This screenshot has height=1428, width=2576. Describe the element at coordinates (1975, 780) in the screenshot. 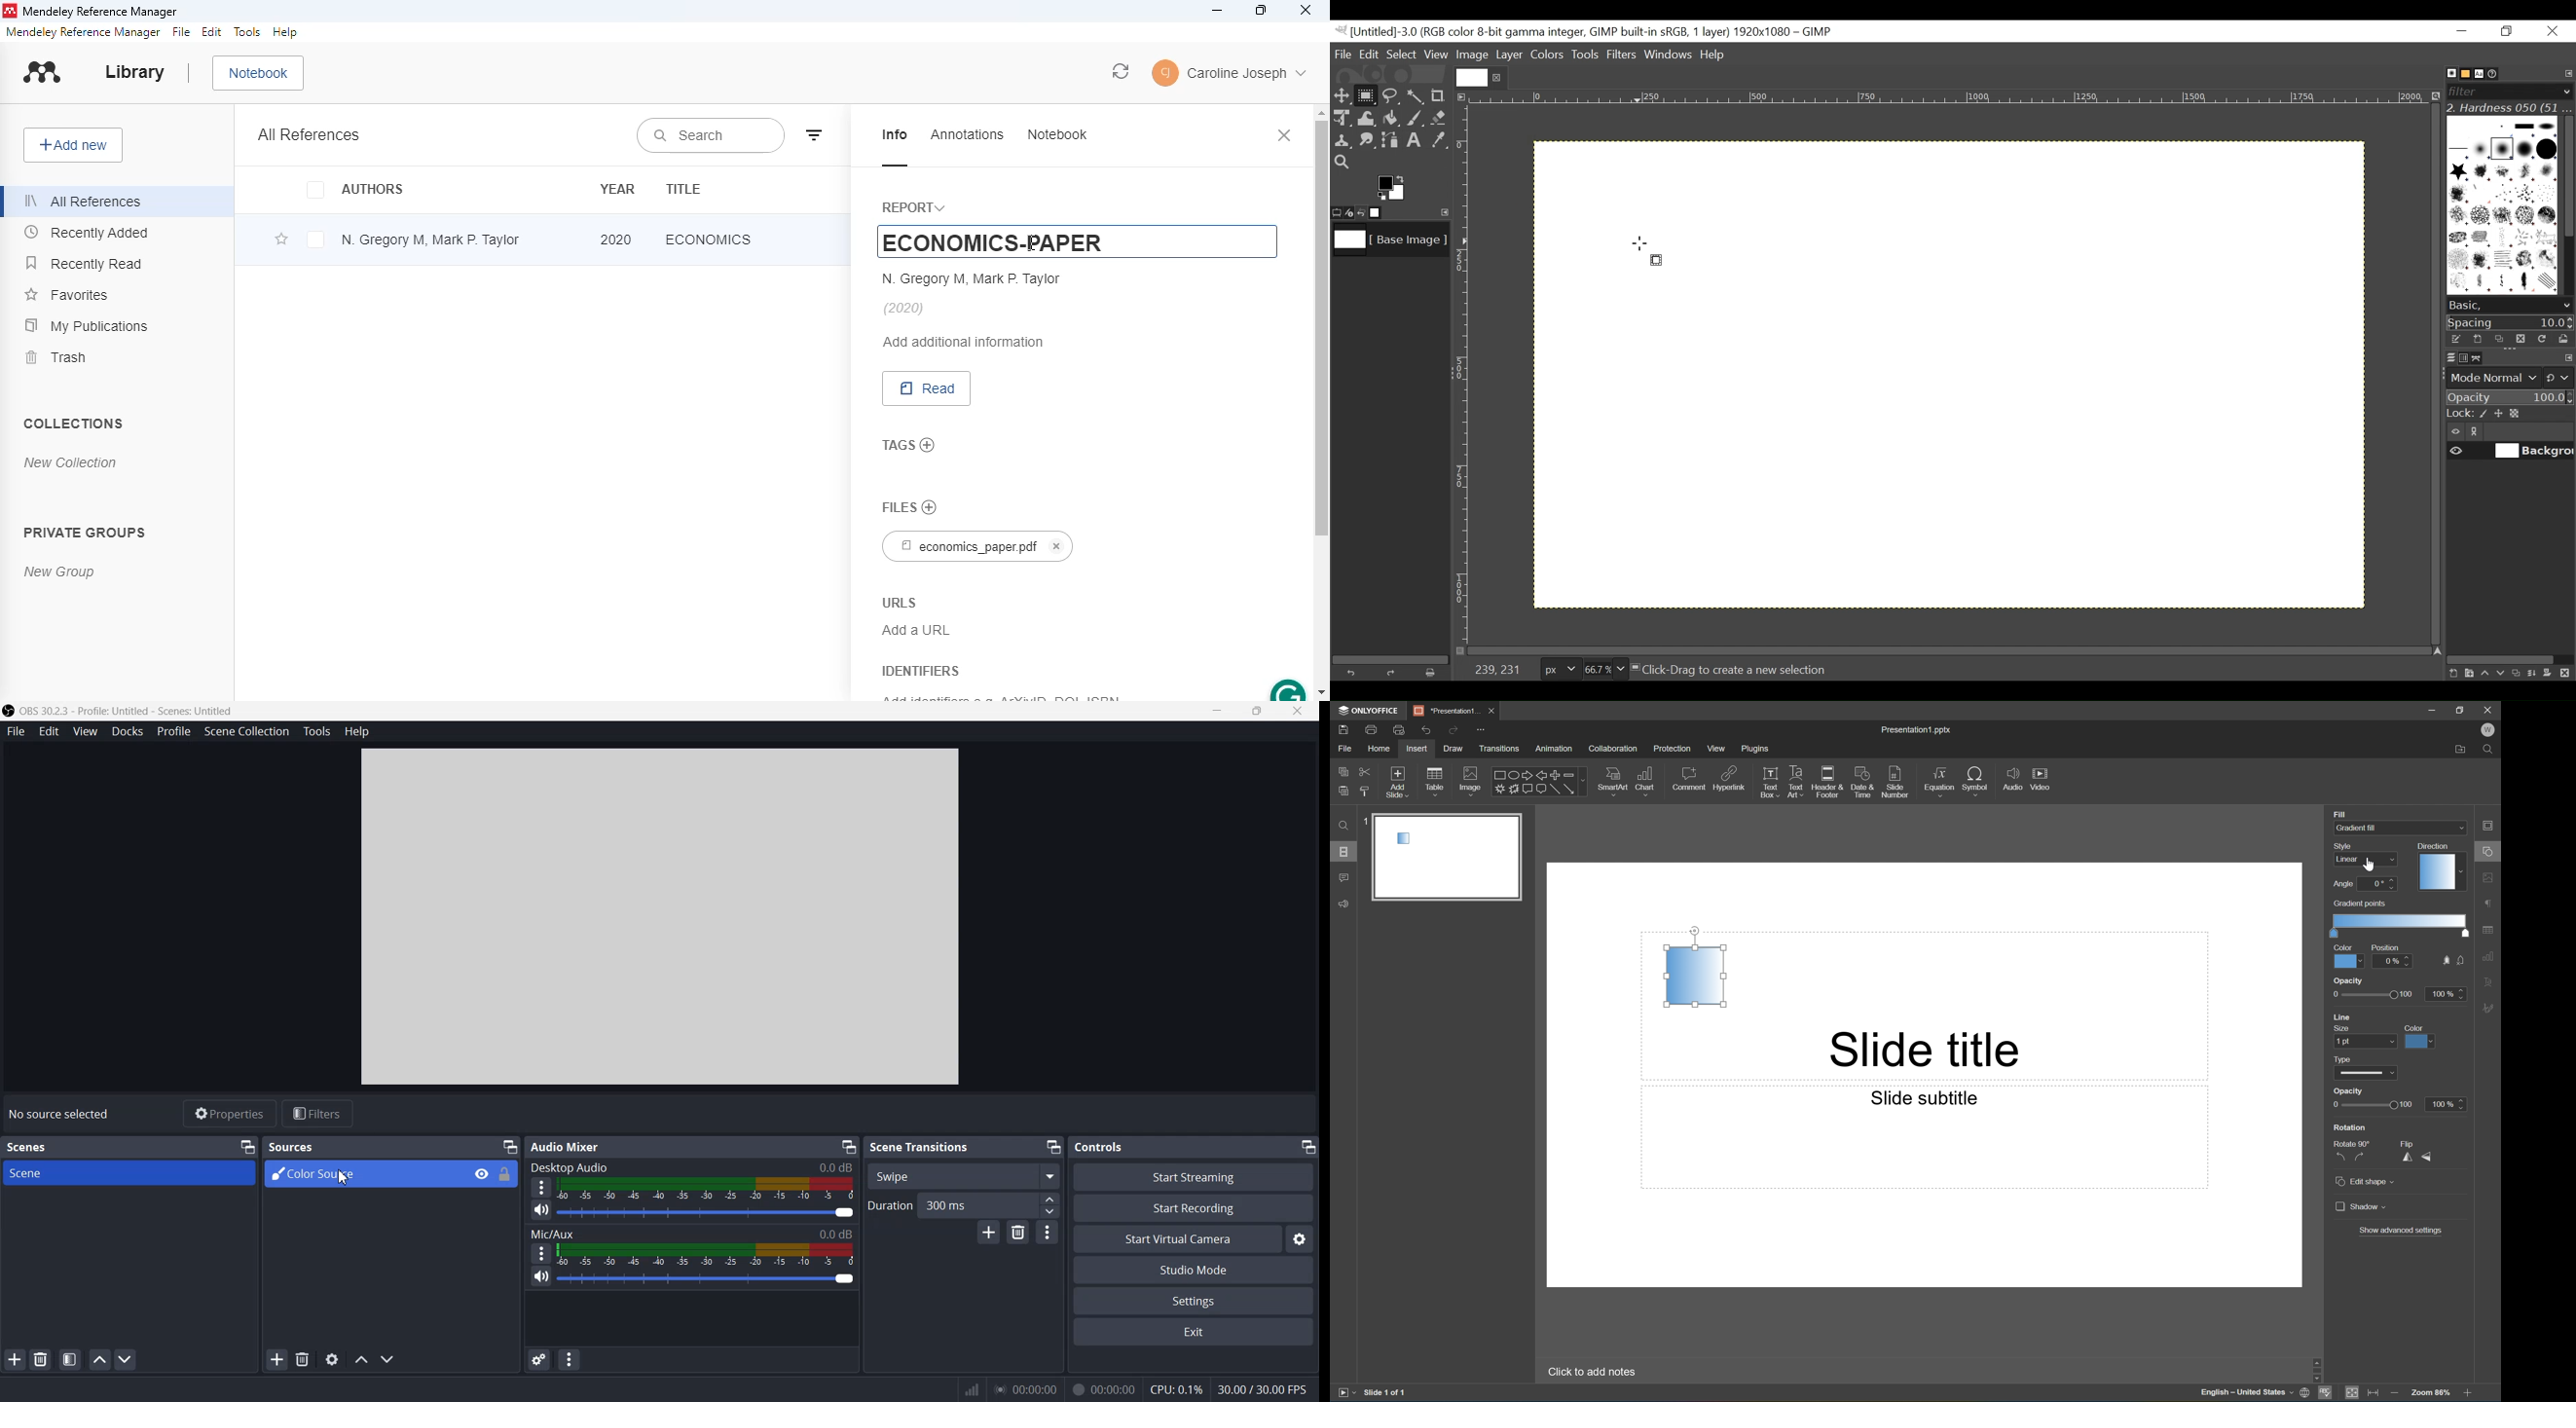

I see `Symbol` at that location.